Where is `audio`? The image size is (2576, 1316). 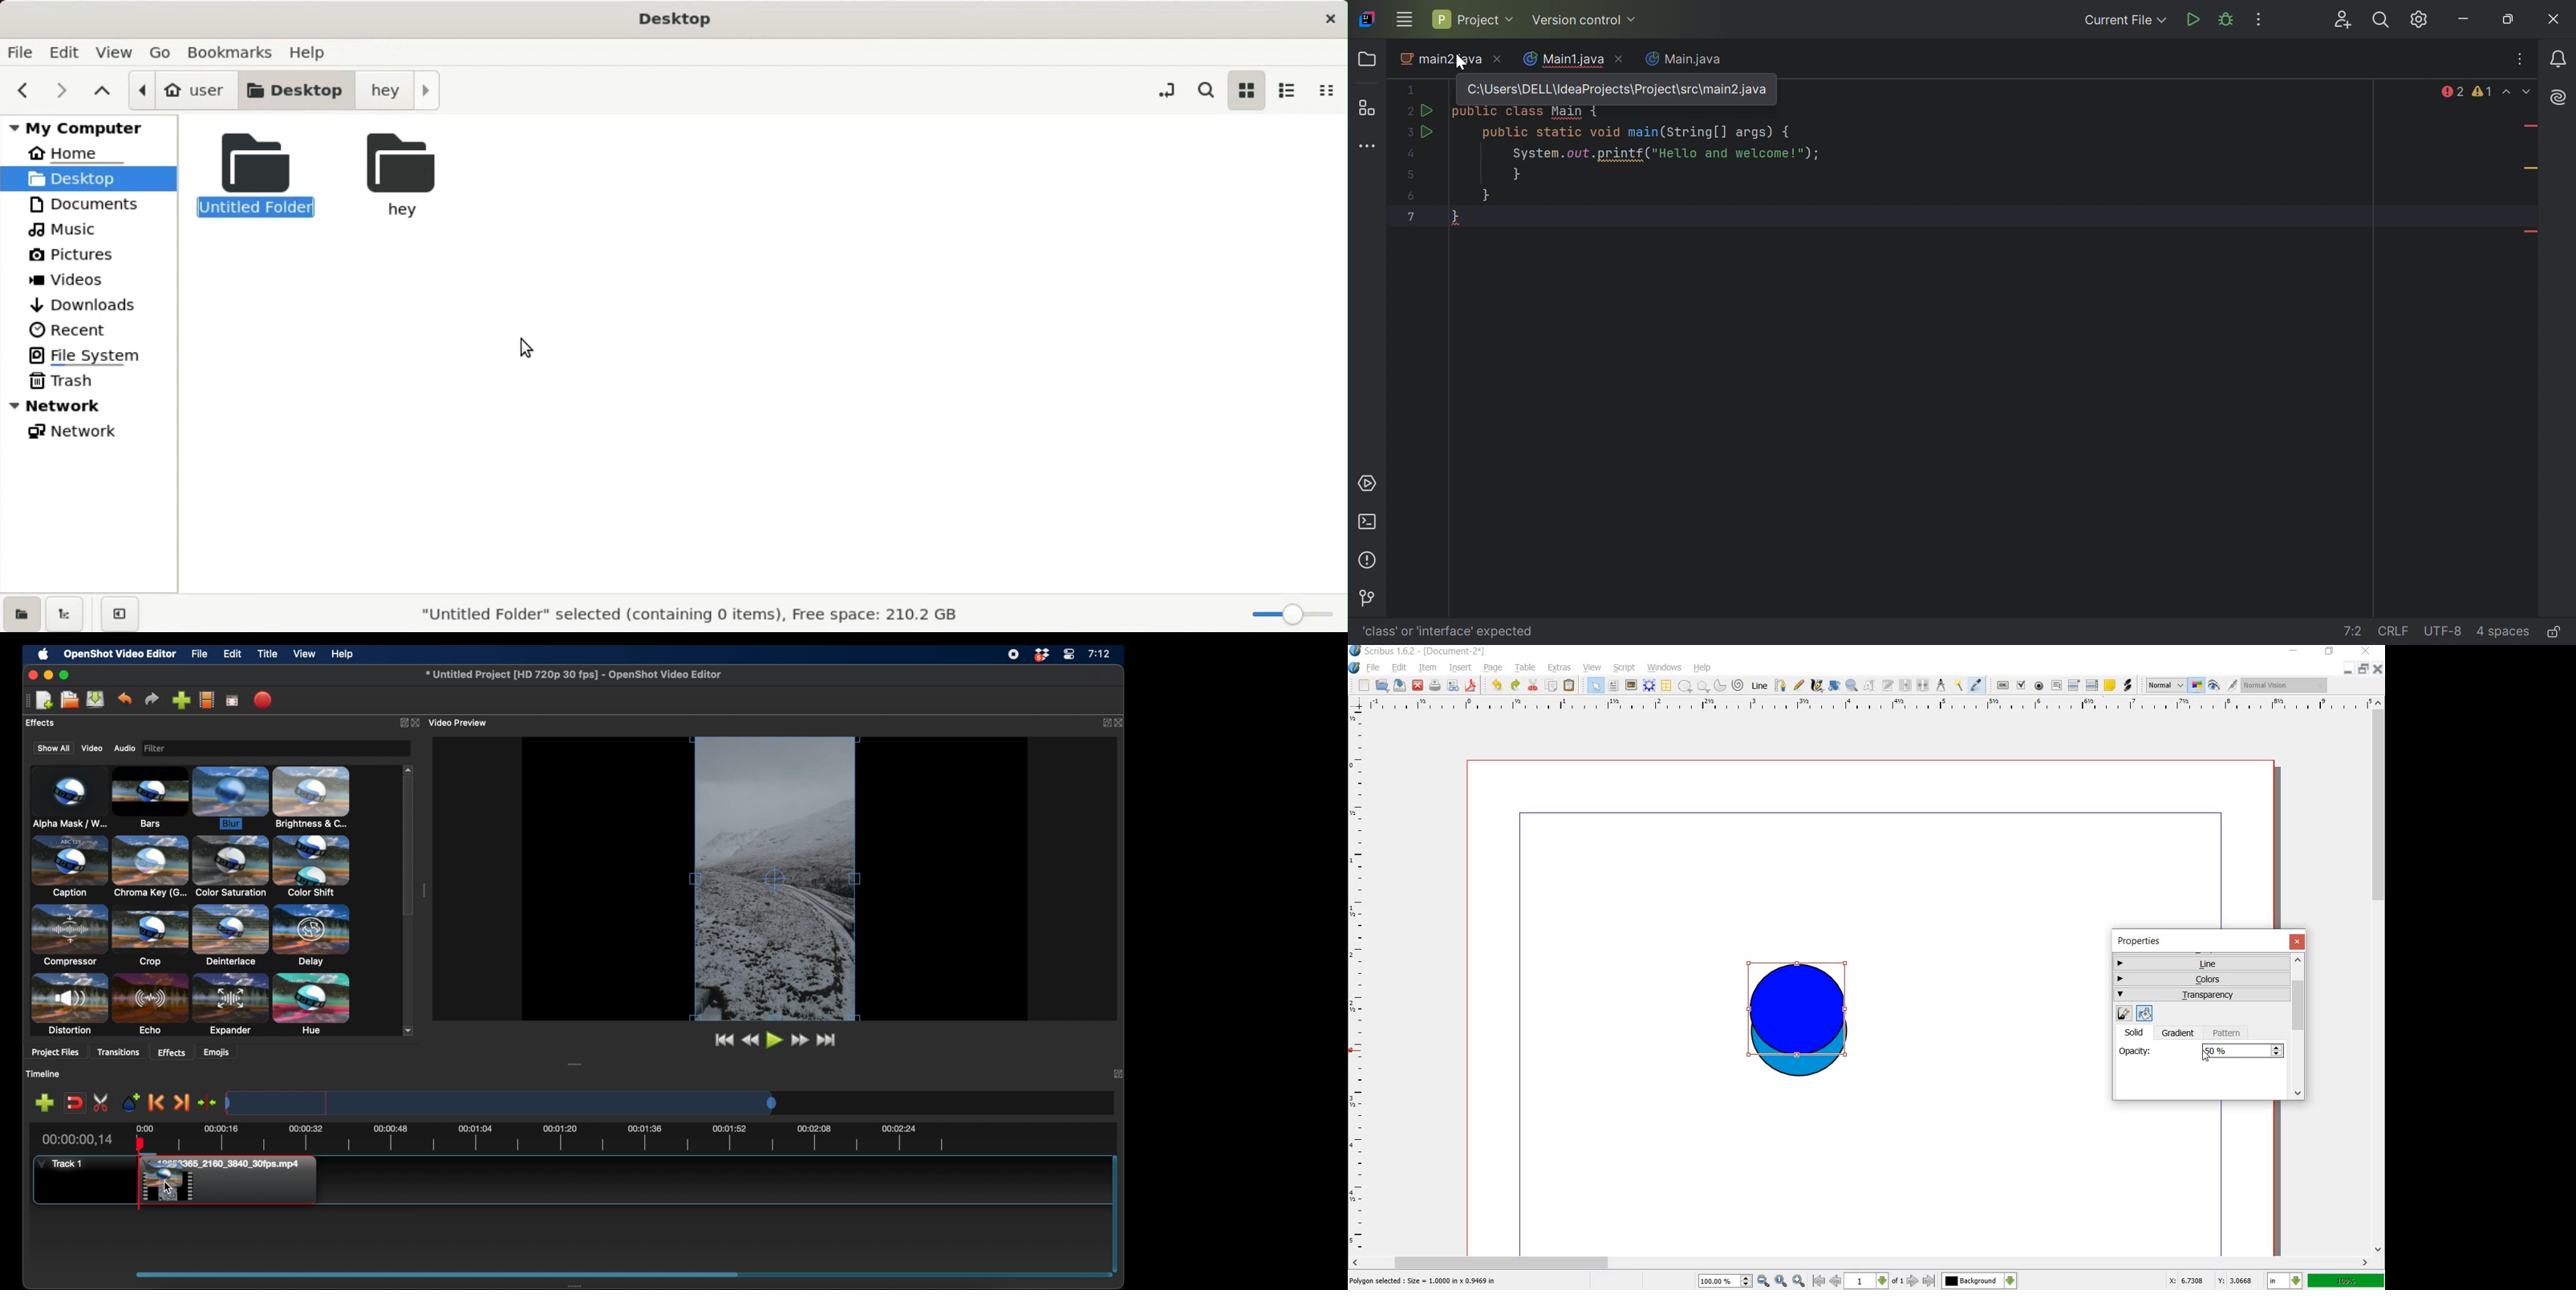
audio is located at coordinates (125, 748).